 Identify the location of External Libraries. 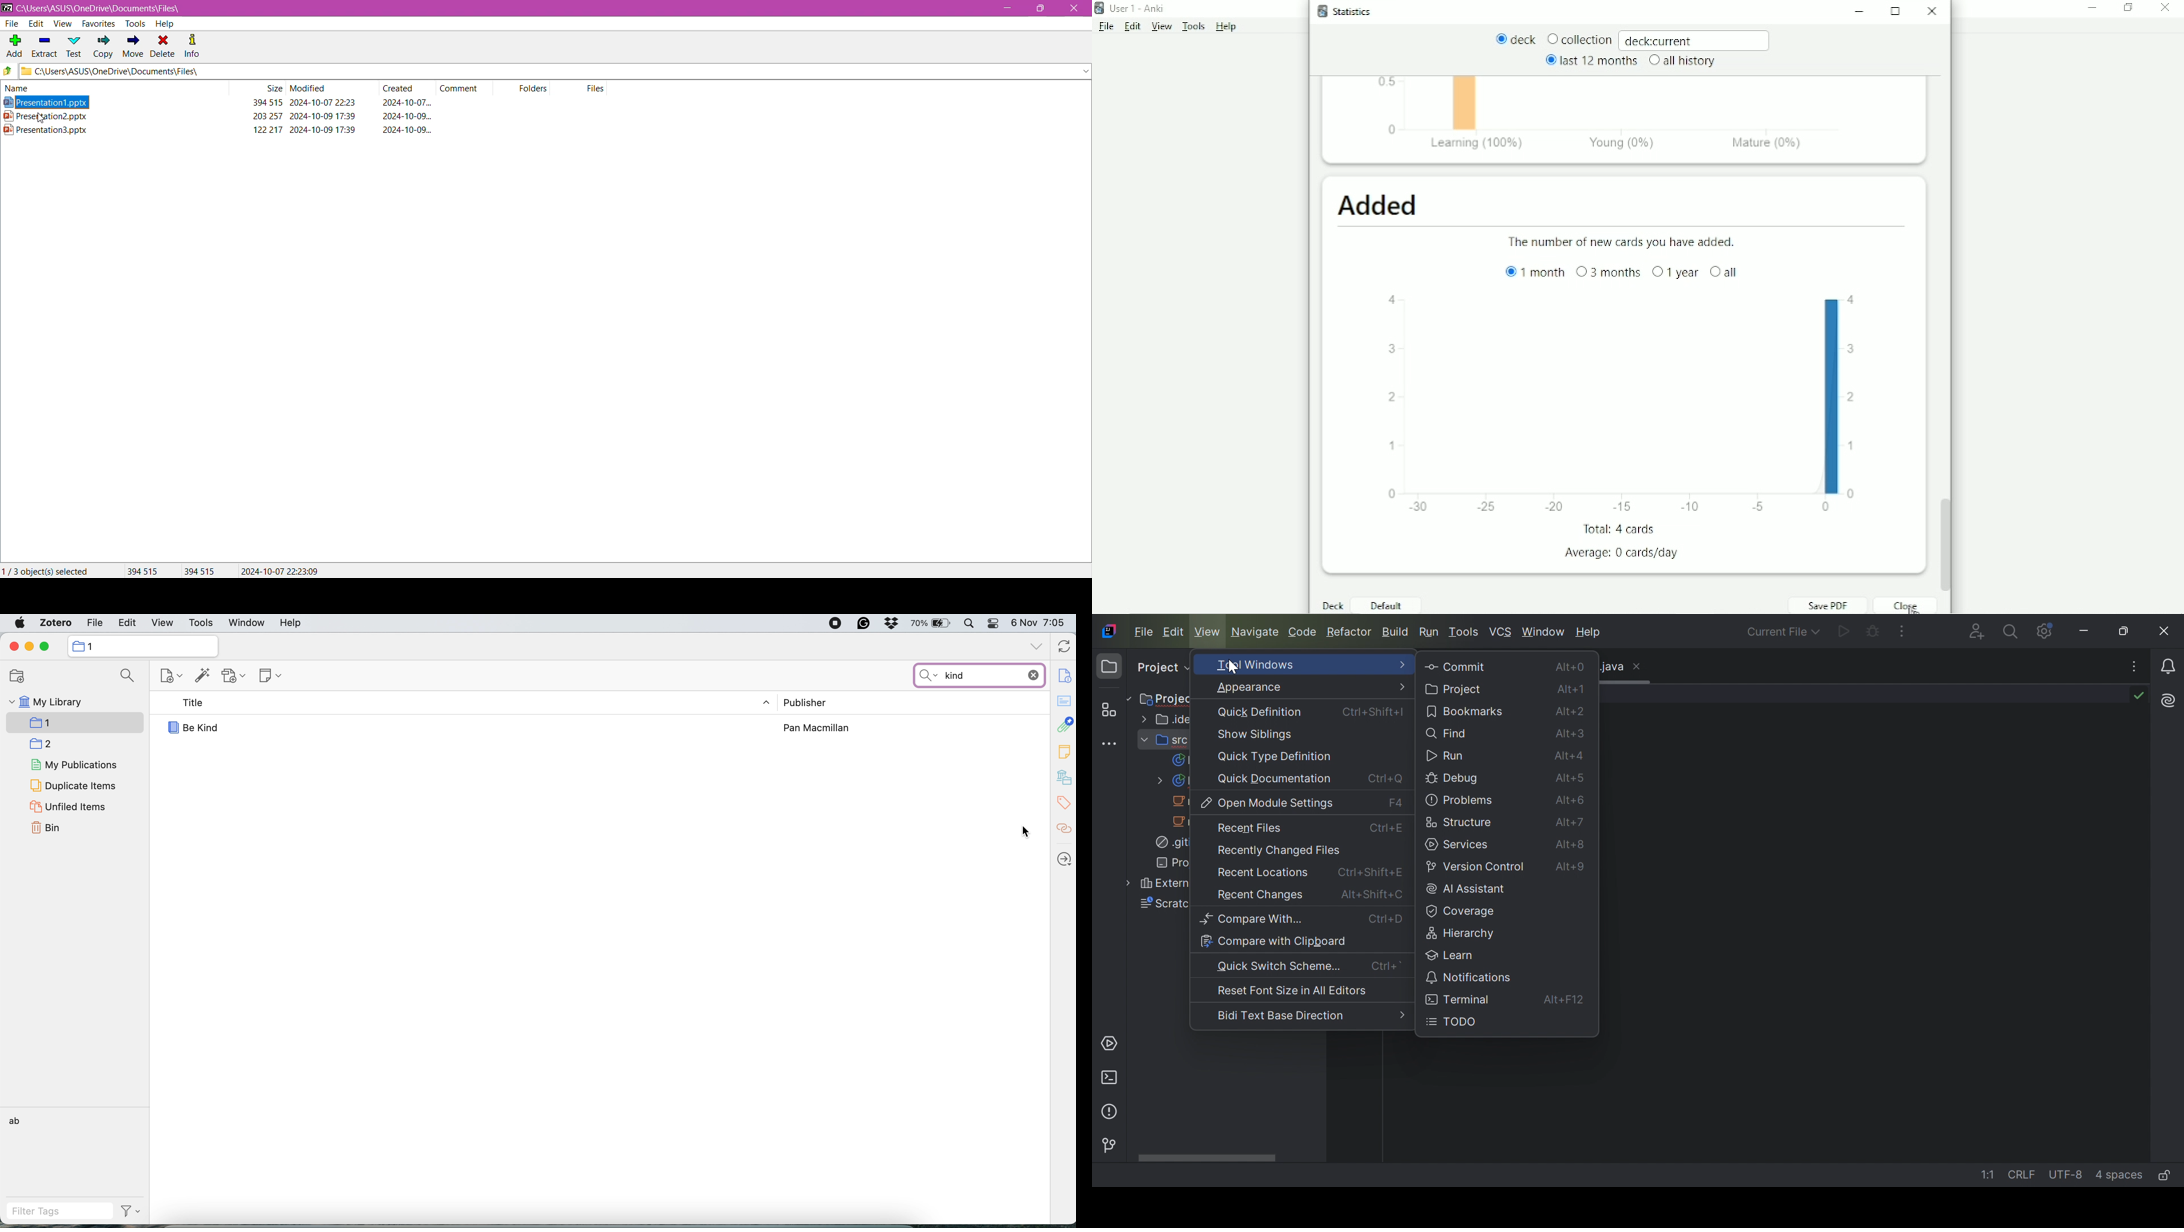
(1157, 885).